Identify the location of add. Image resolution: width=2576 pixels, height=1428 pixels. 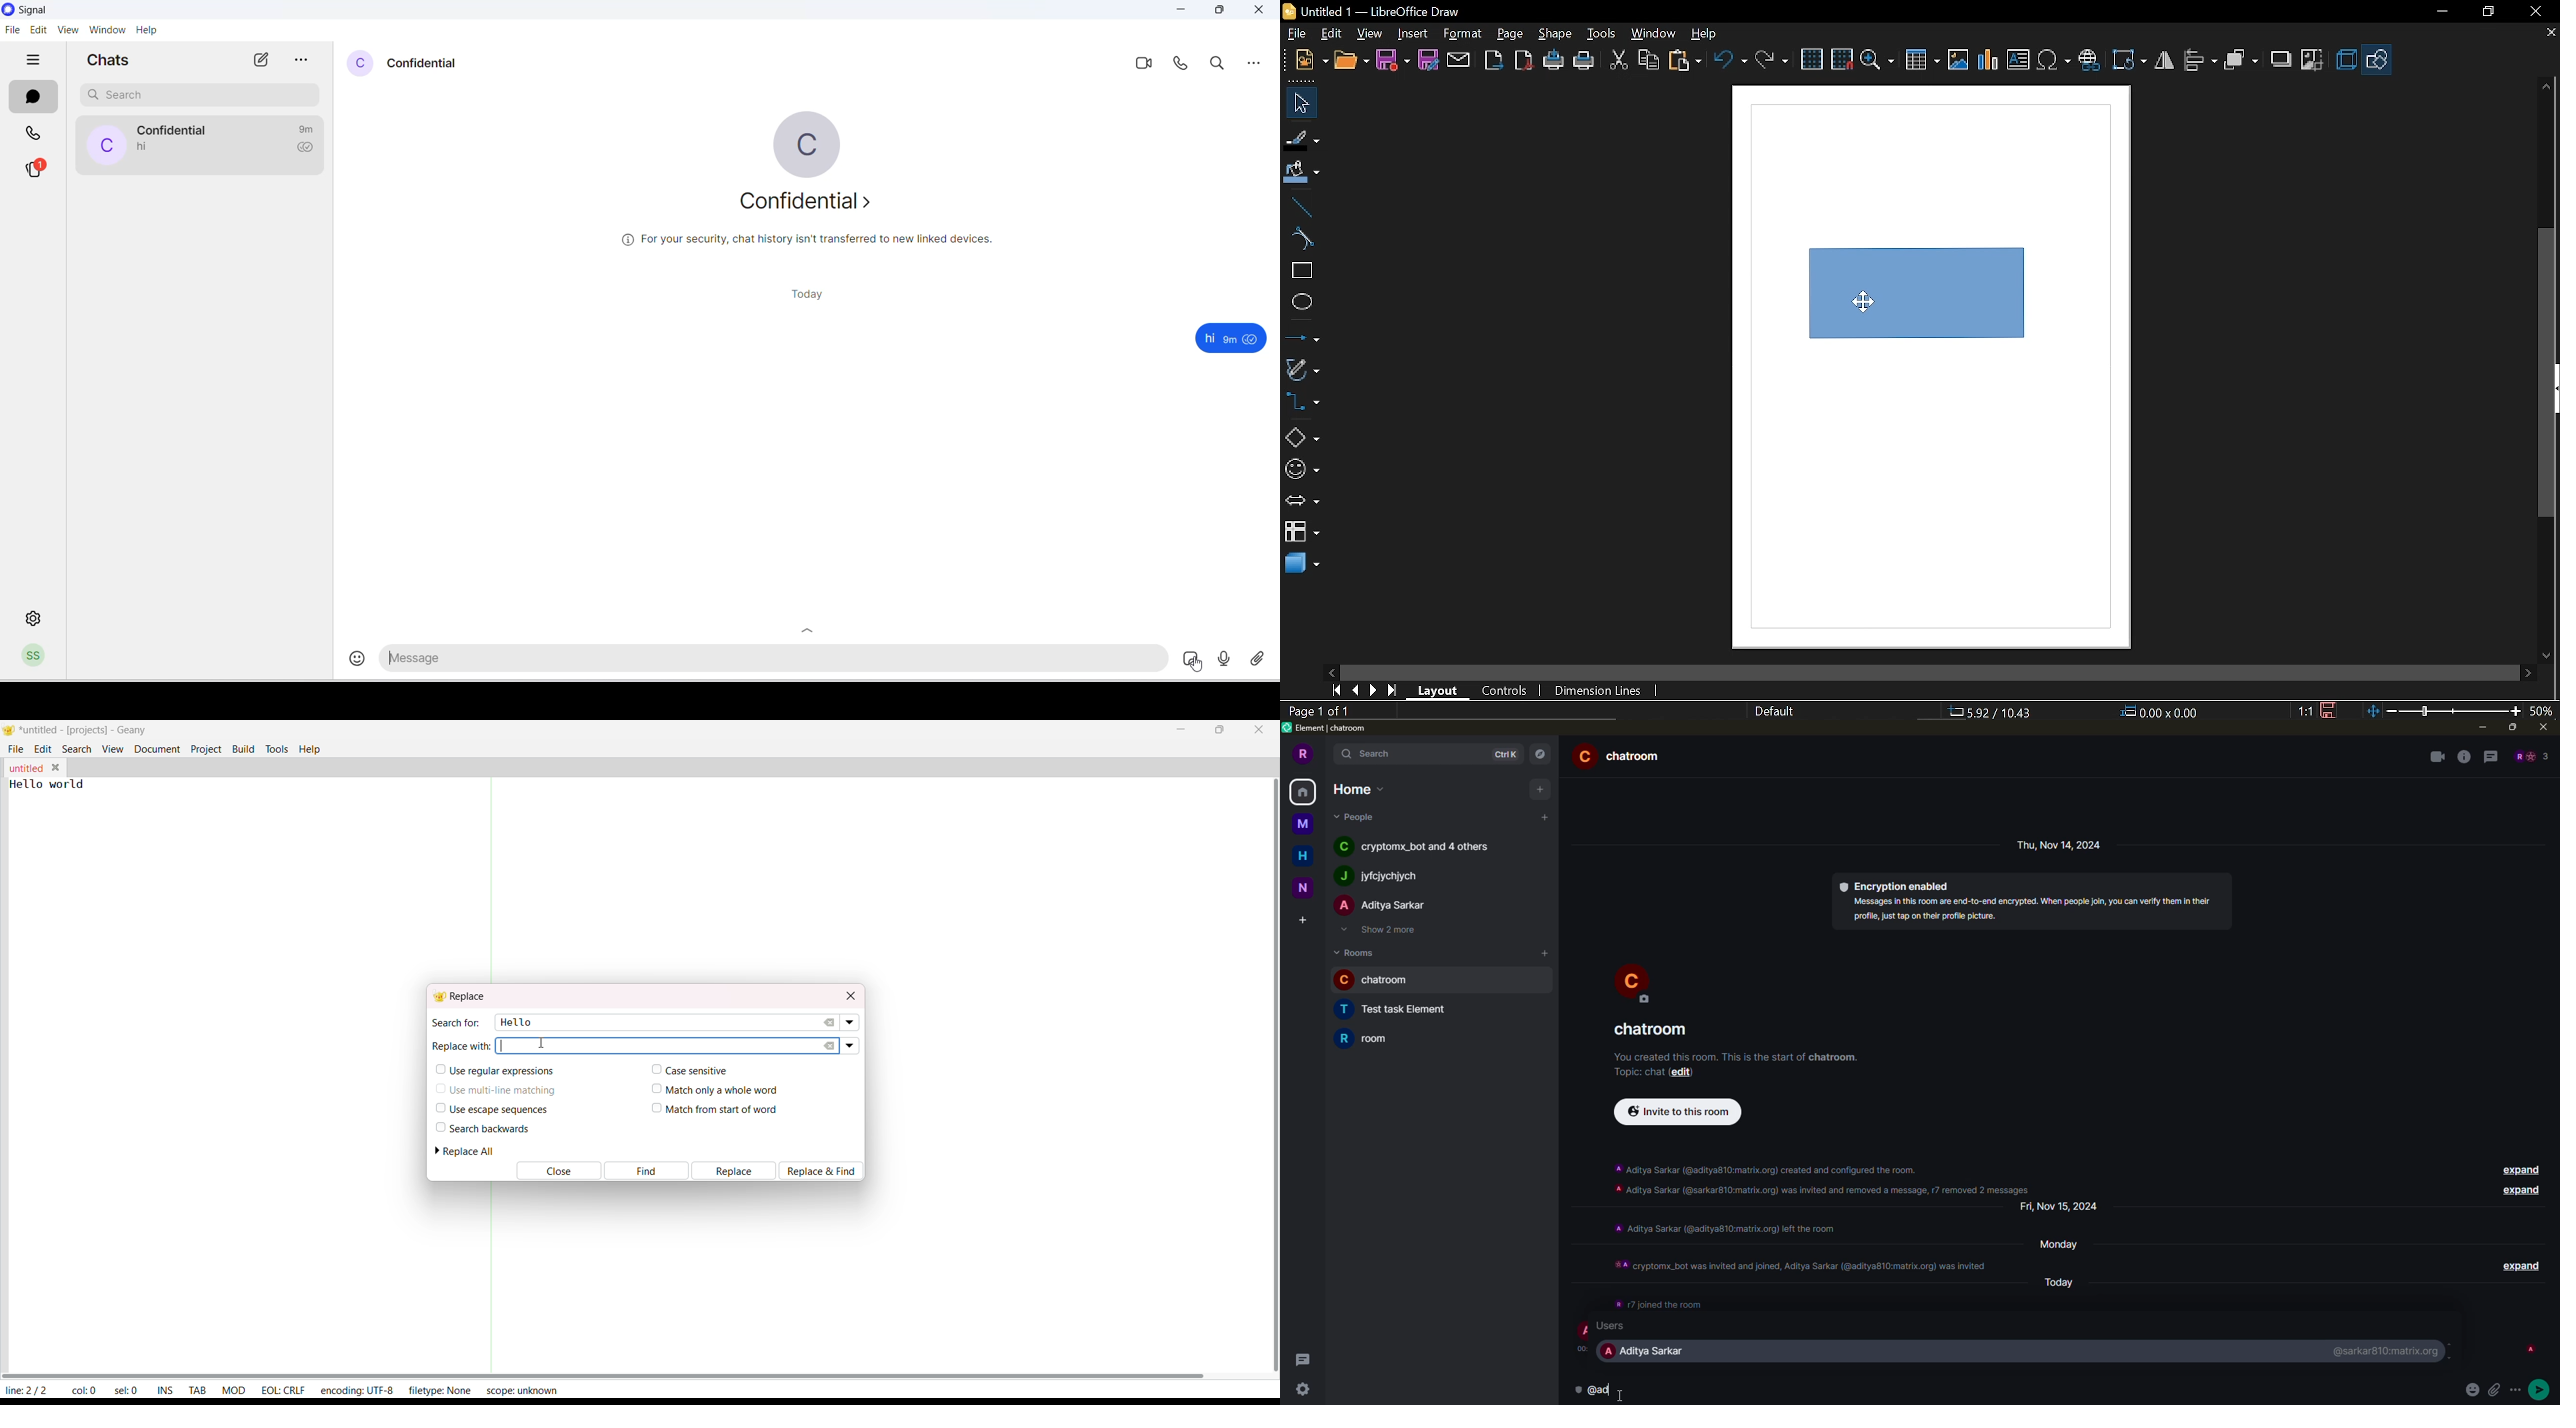
(1538, 789).